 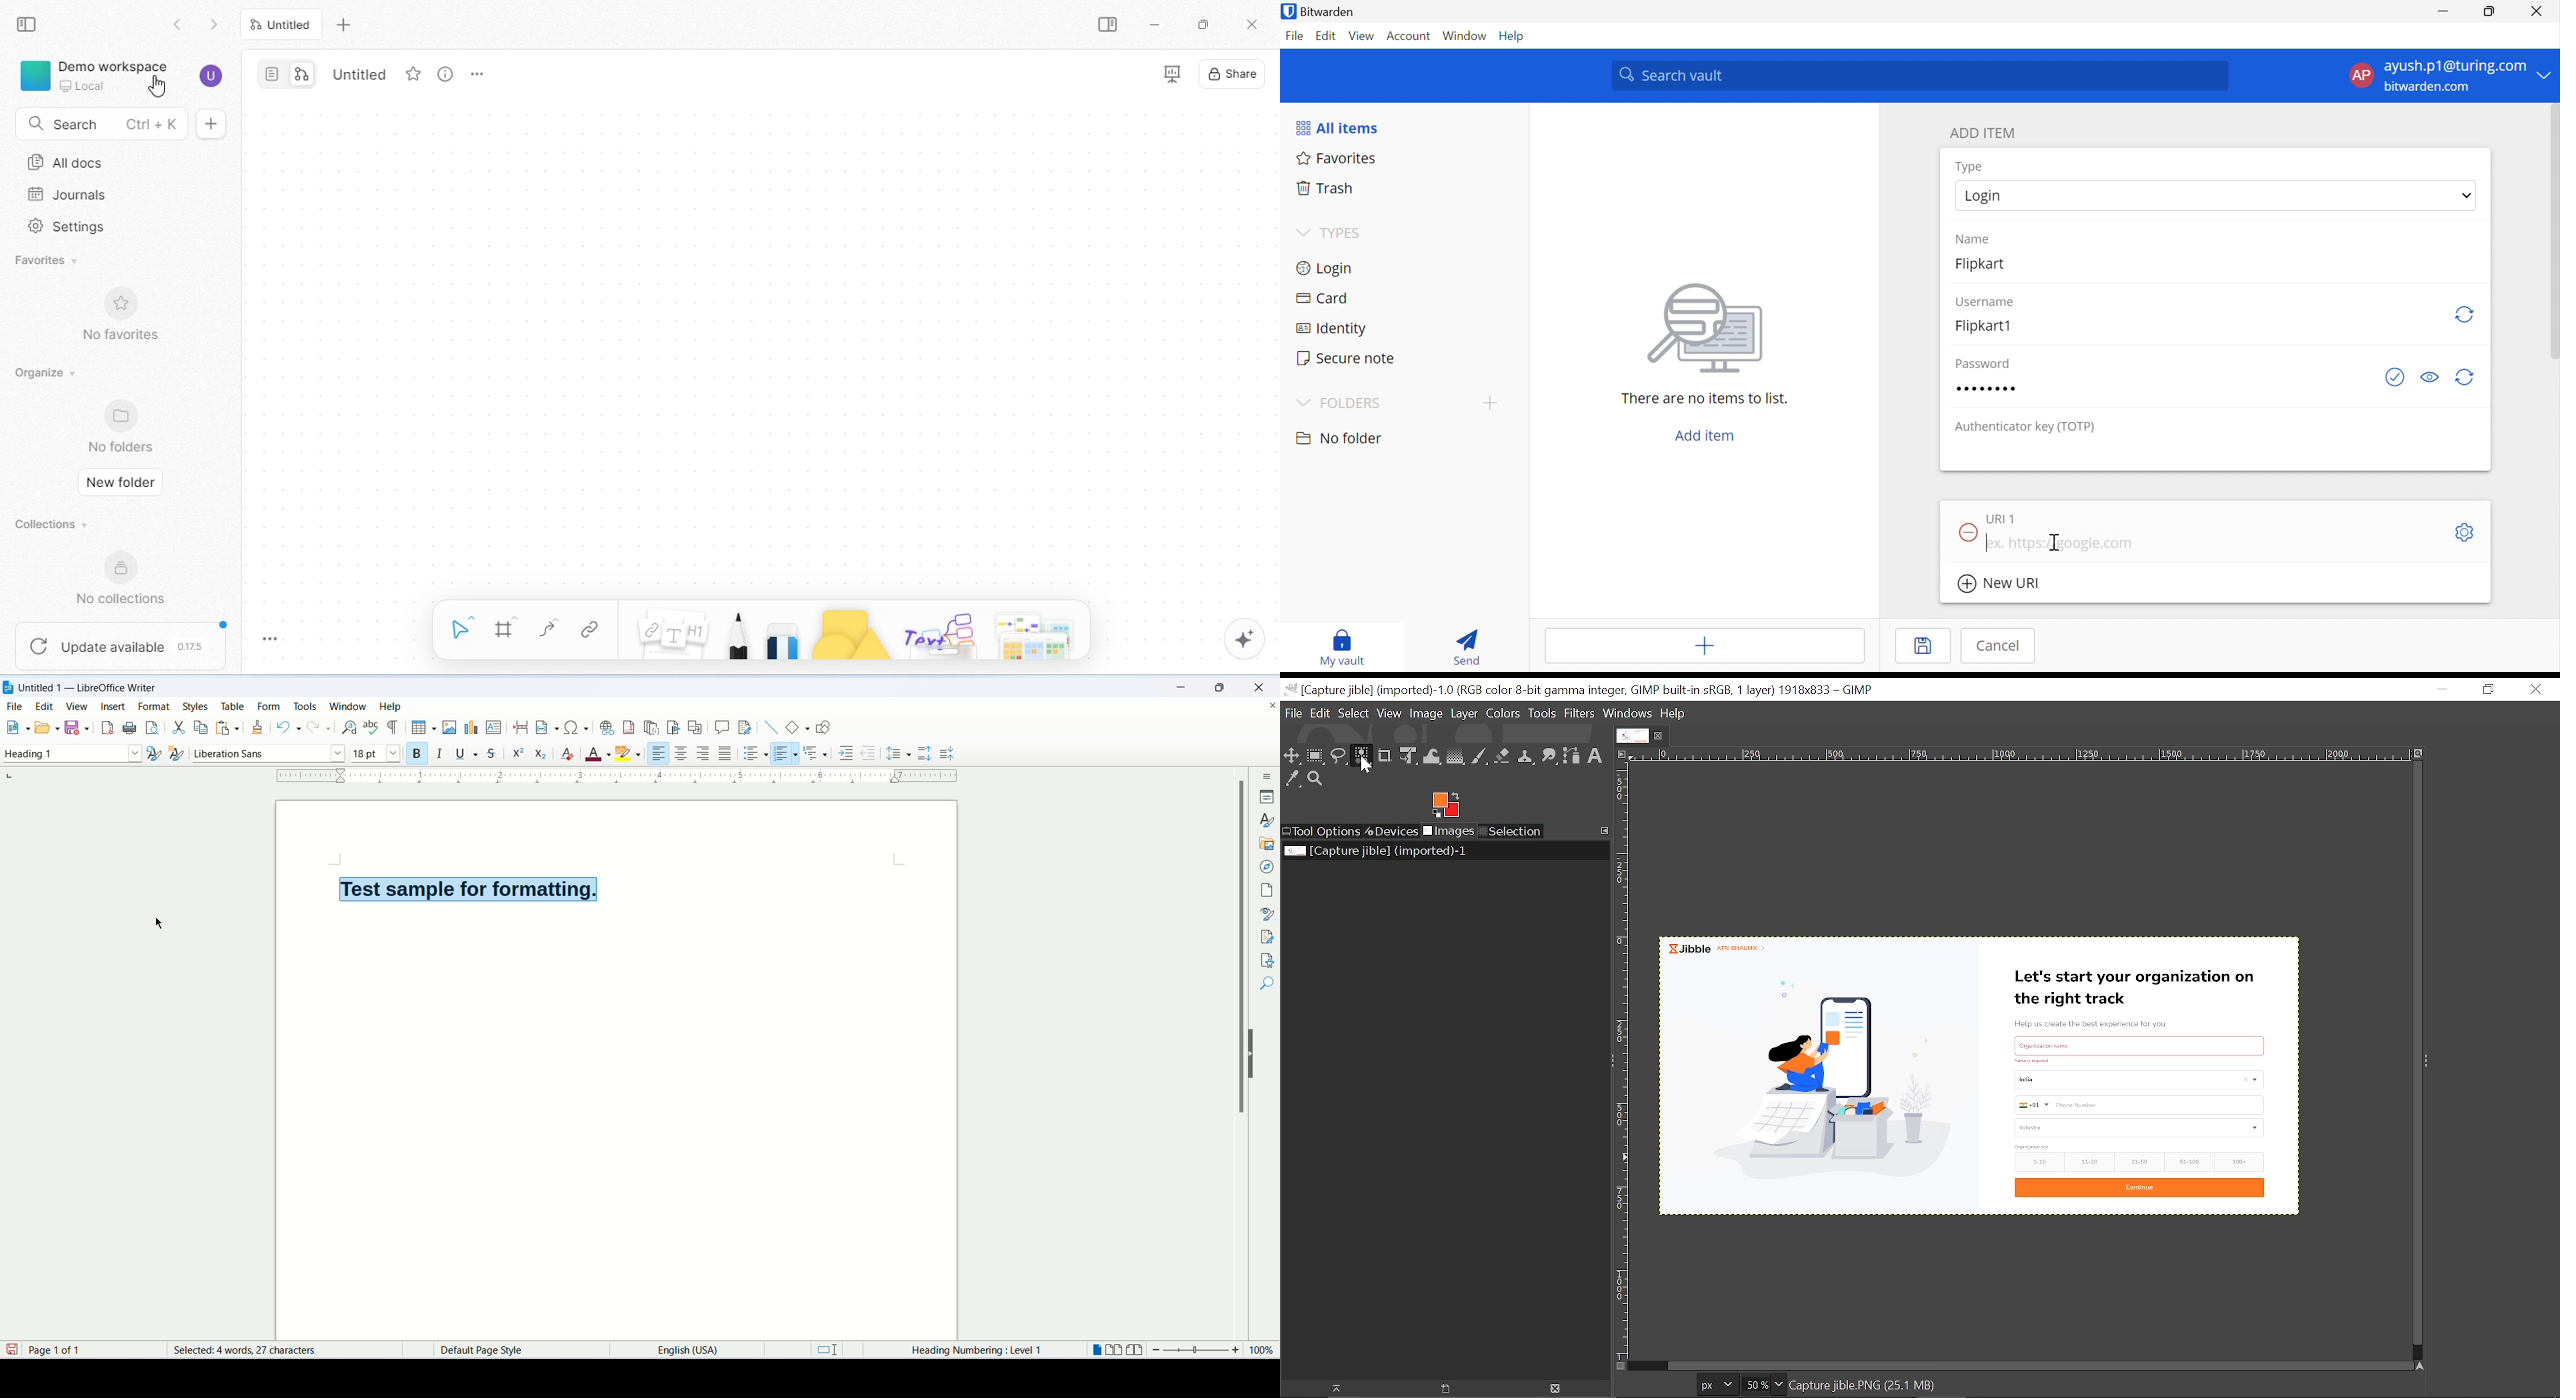 I want to click on Name, so click(x=1975, y=238).